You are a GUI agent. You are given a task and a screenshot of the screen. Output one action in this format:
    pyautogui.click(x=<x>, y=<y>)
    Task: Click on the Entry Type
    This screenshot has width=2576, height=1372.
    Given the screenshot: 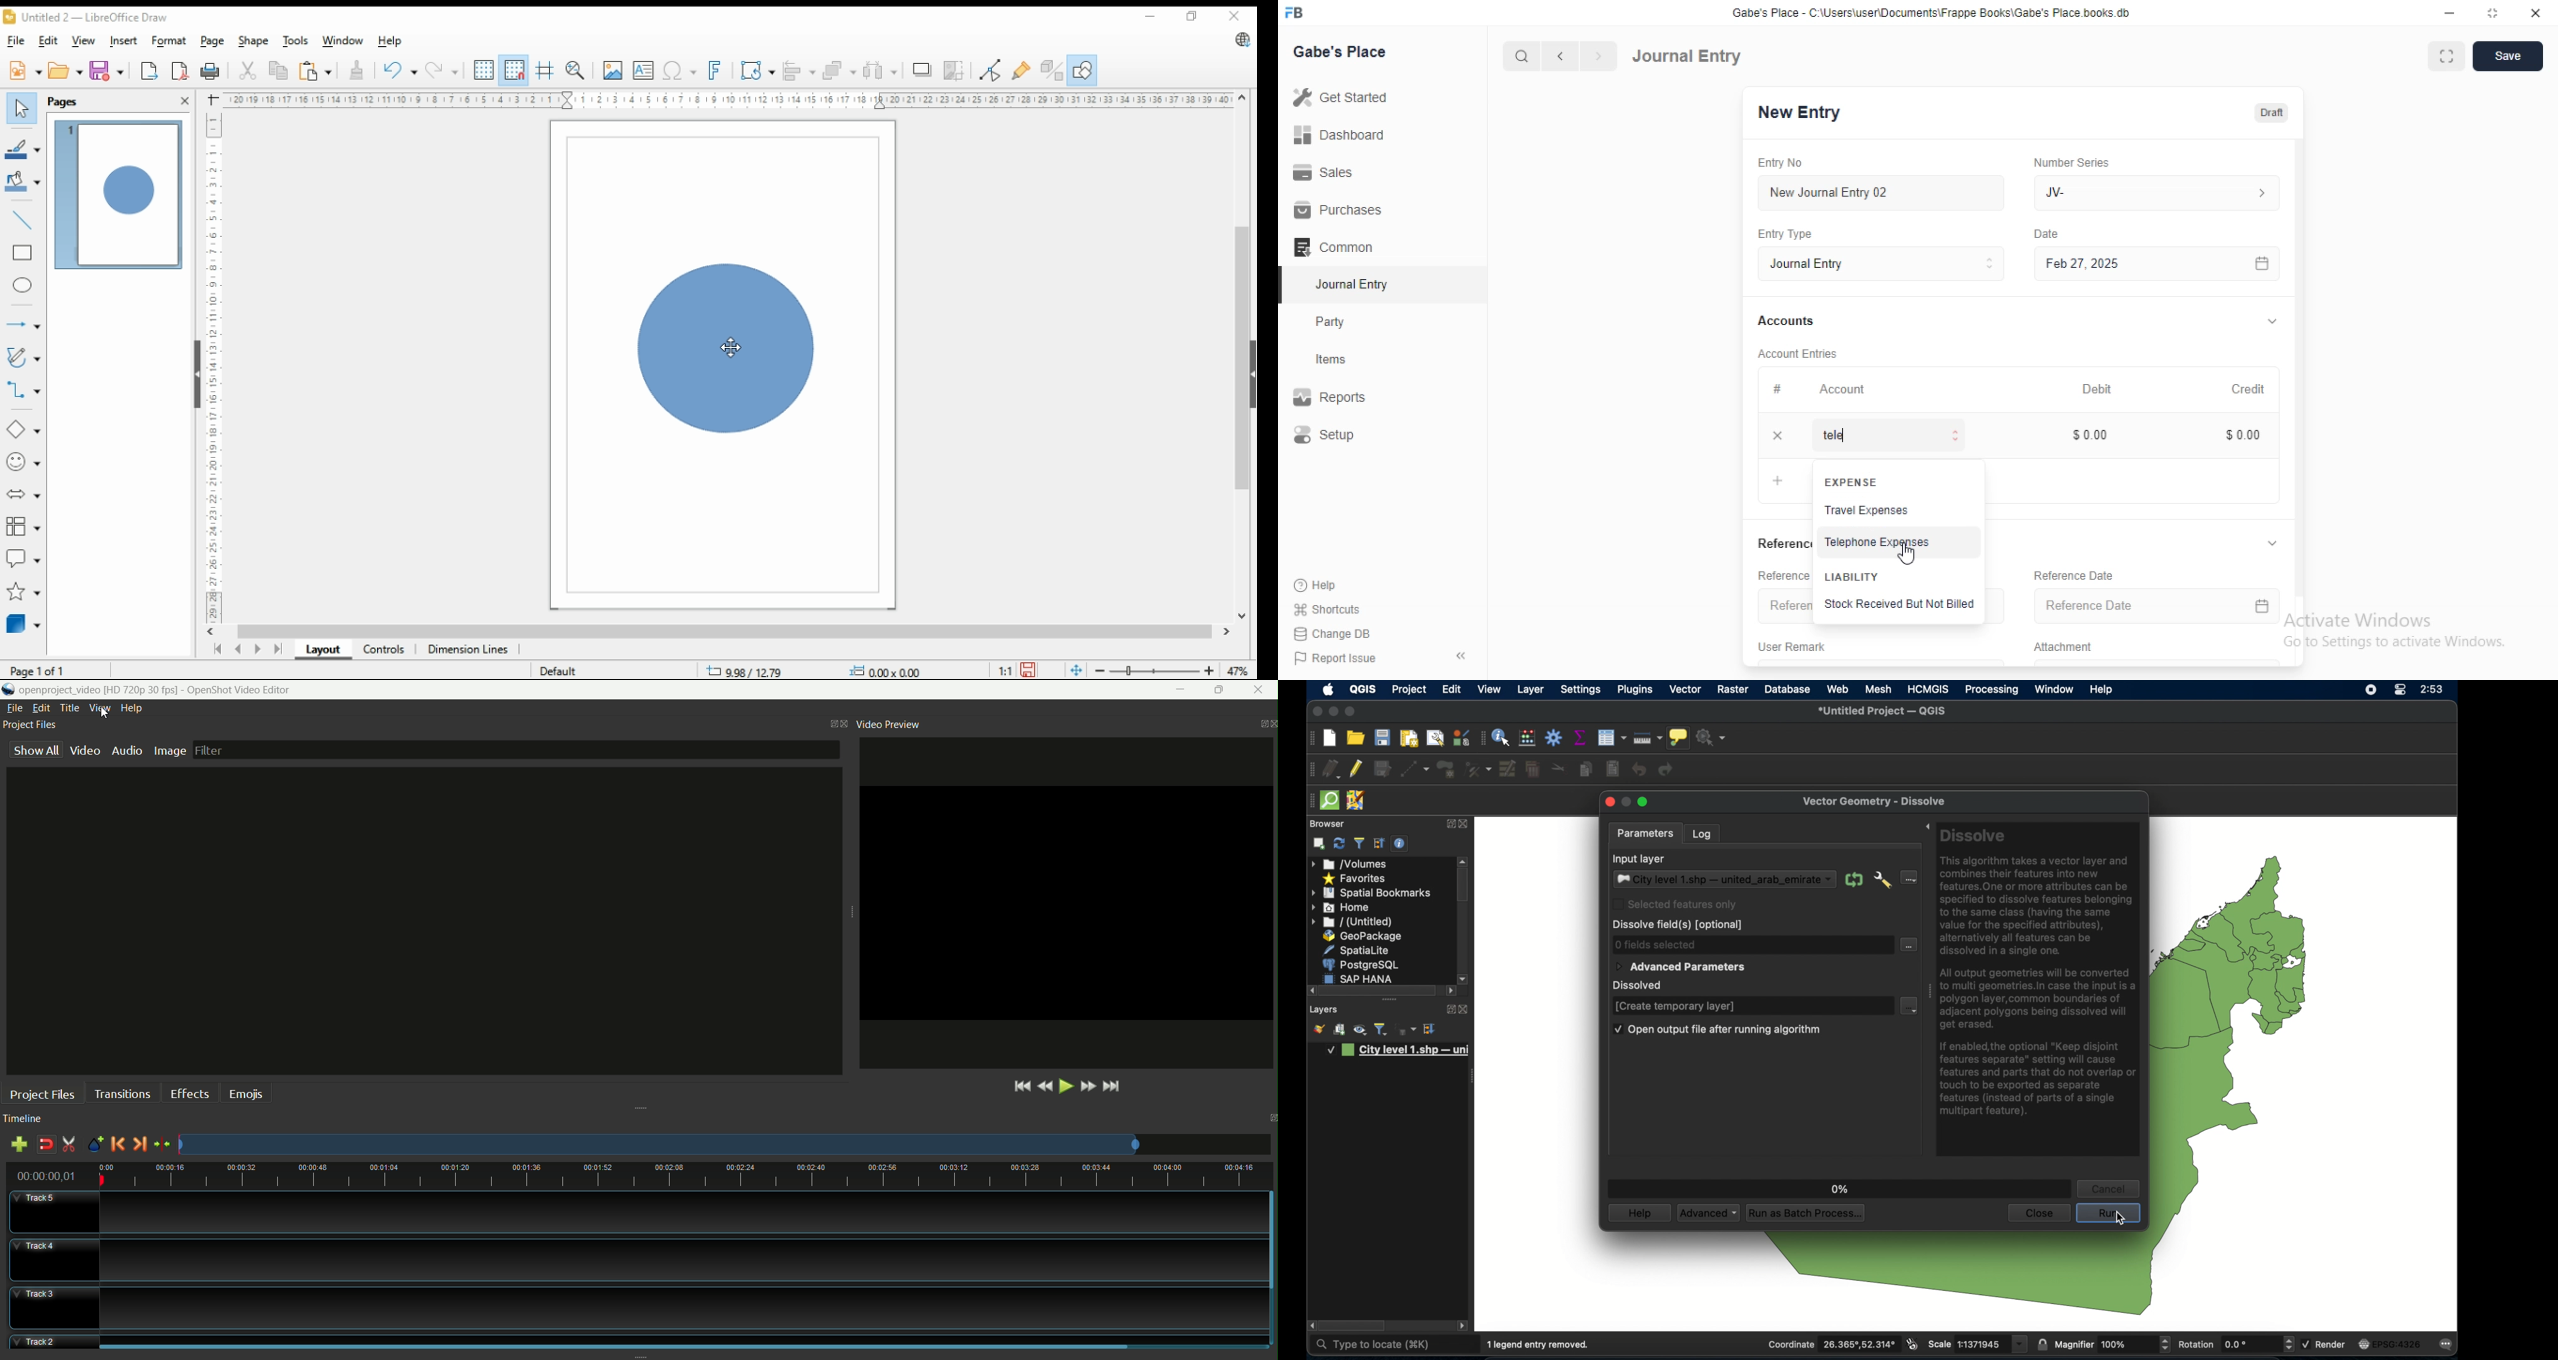 What is the action you would take?
    pyautogui.click(x=1785, y=235)
    